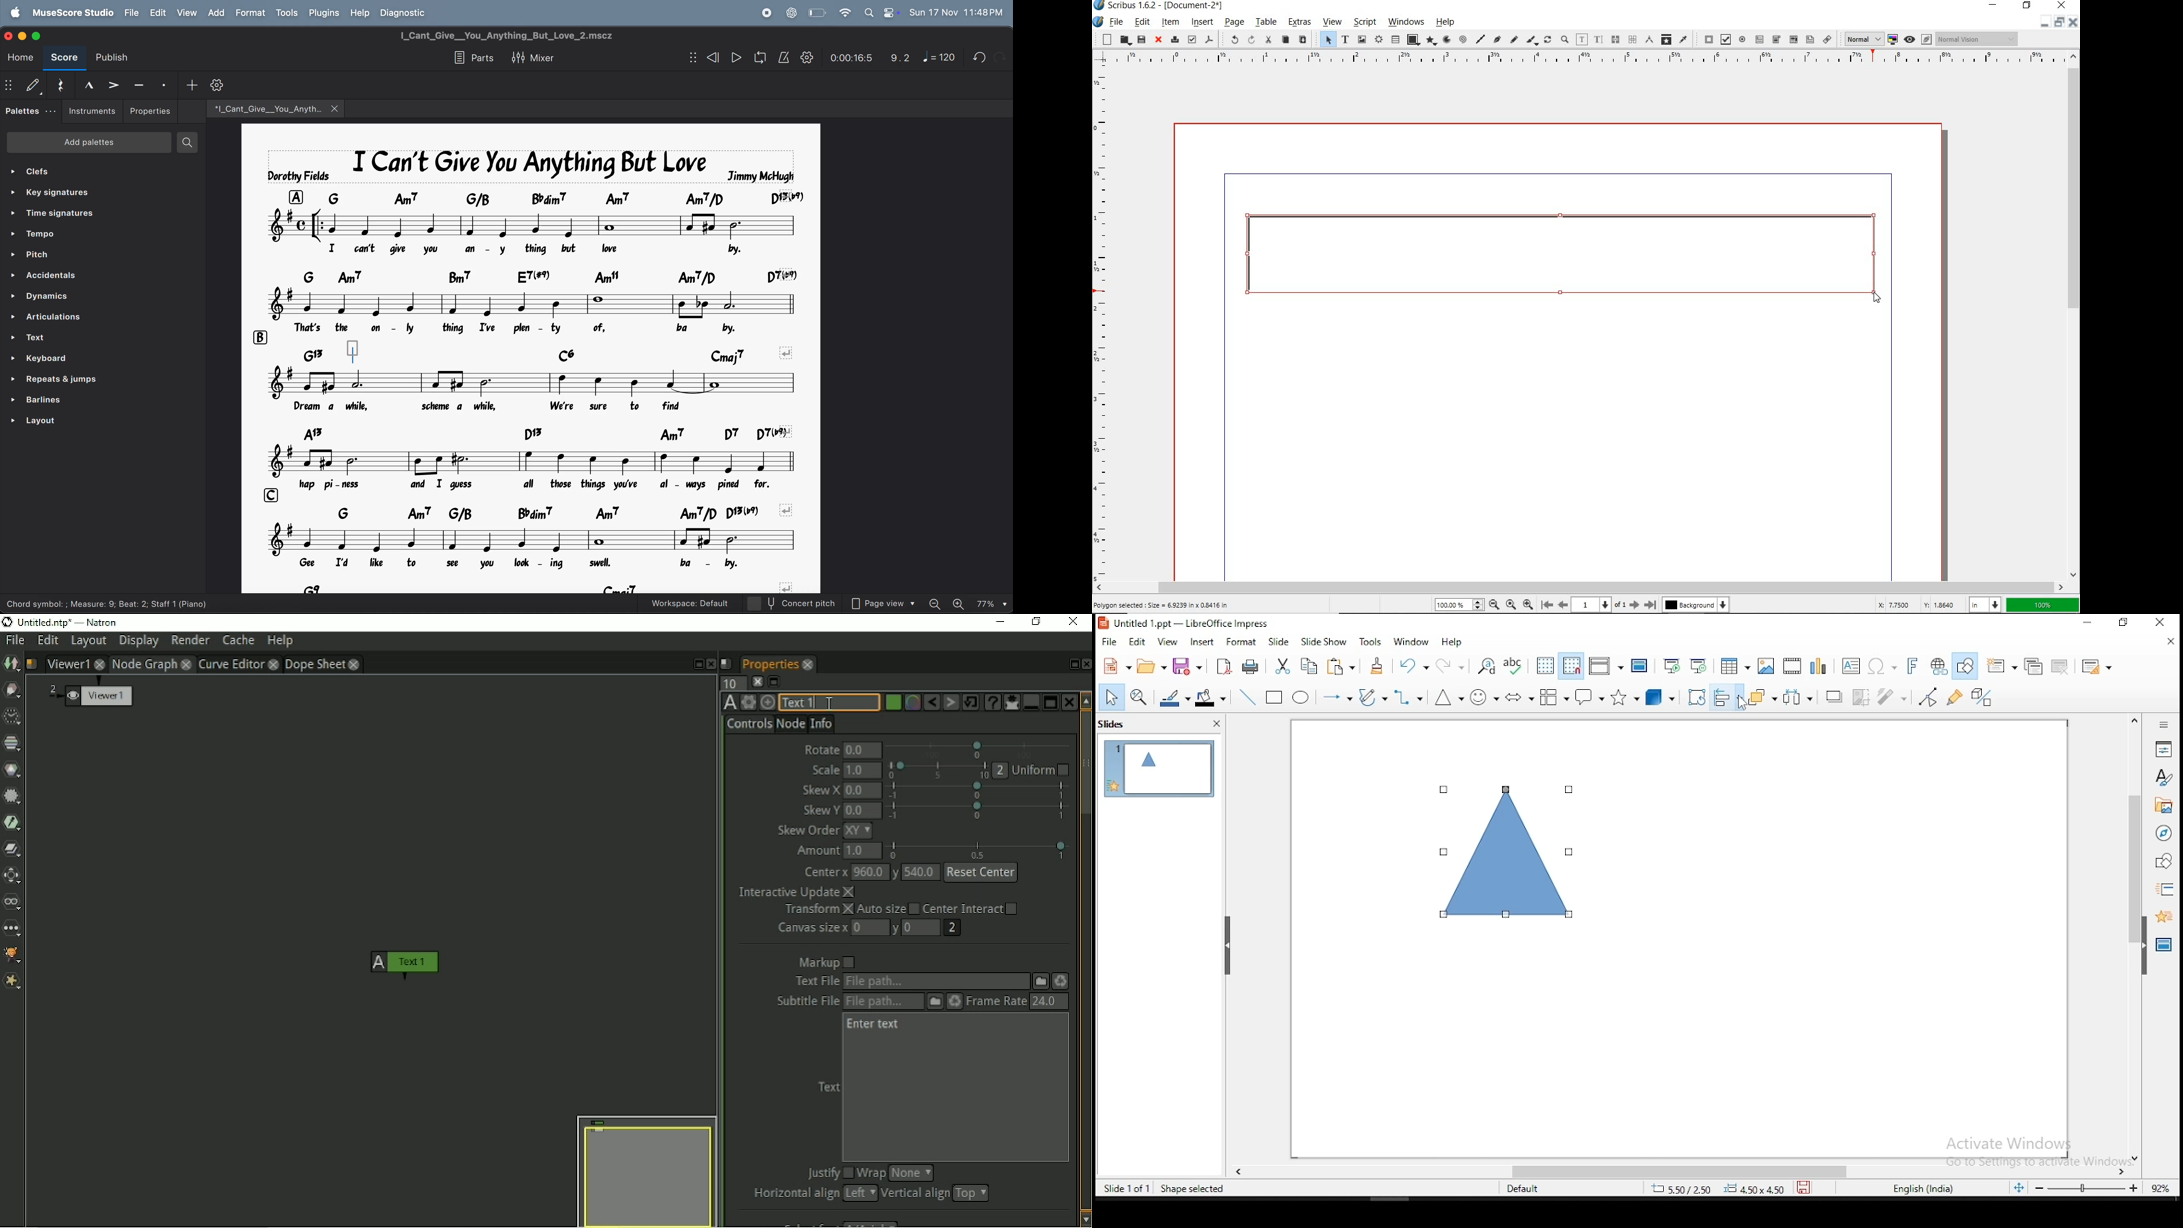  Describe the element at coordinates (758, 58) in the screenshot. I see `loop playback` at that location.